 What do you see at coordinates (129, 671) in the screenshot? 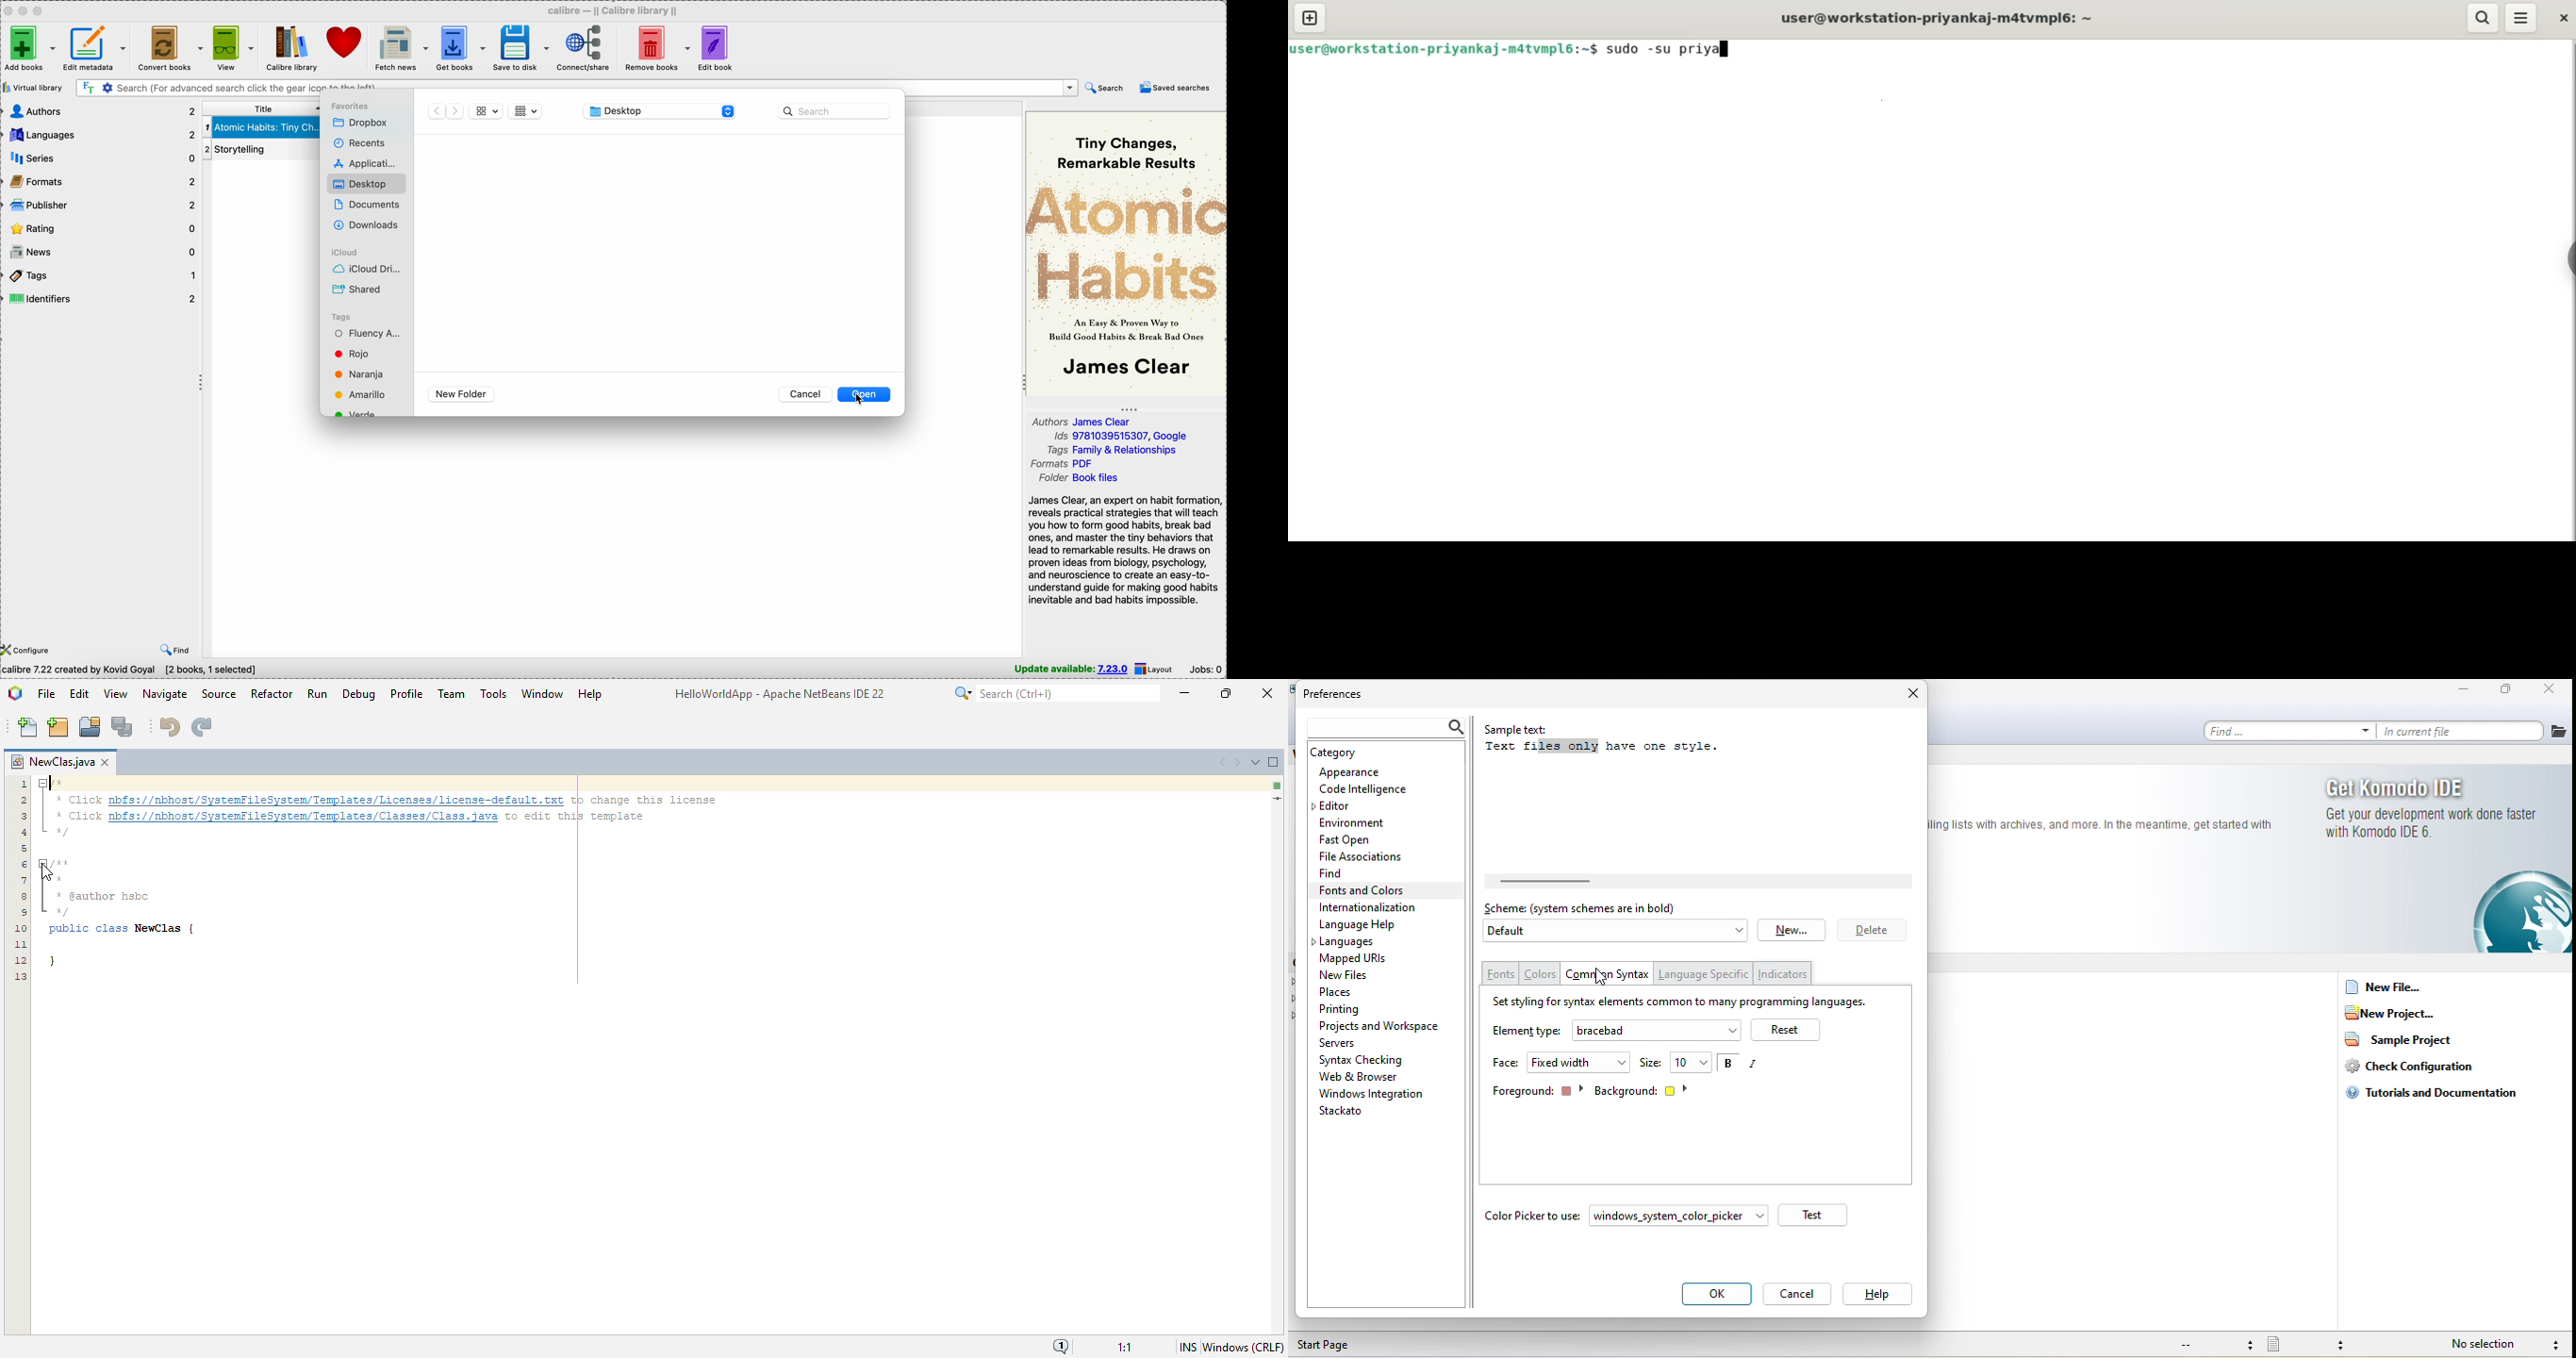
I see `calibre 7.22 created by Kovid Goyal [2 books, 1 selected]` at bounding box center [129, 671].